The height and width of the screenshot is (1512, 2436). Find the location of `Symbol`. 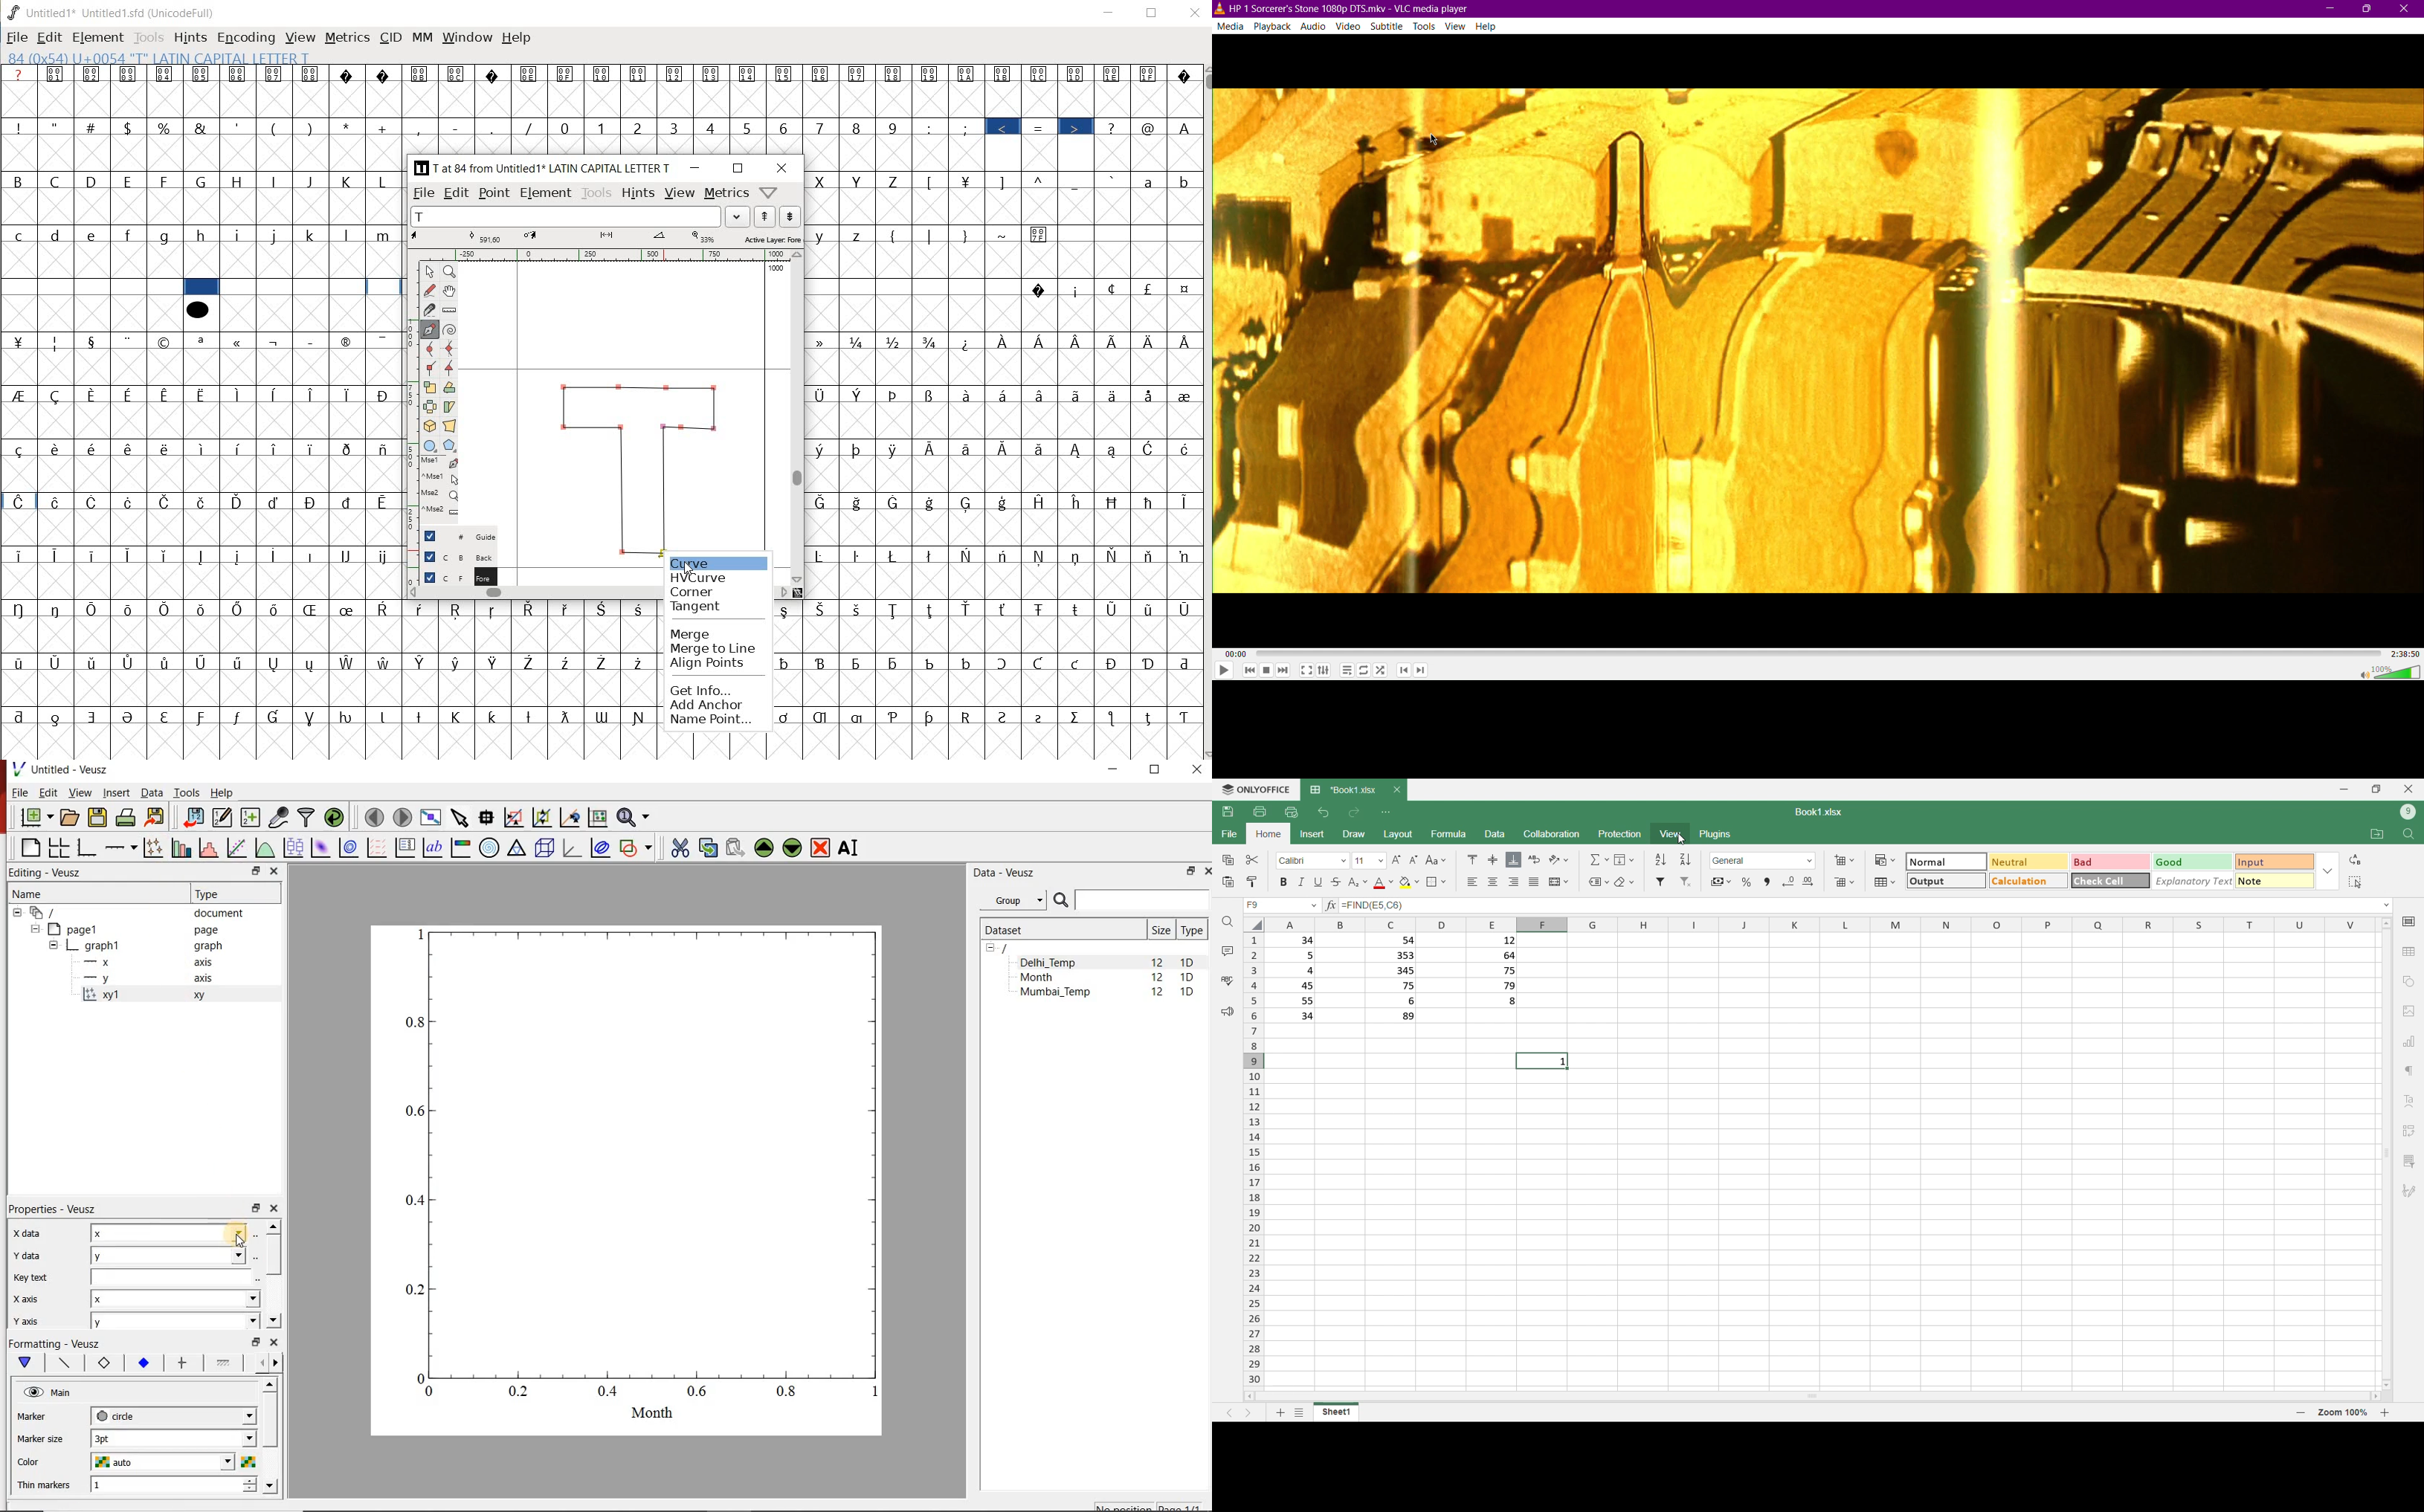

Symbol is located at coordinates (1115, 556).